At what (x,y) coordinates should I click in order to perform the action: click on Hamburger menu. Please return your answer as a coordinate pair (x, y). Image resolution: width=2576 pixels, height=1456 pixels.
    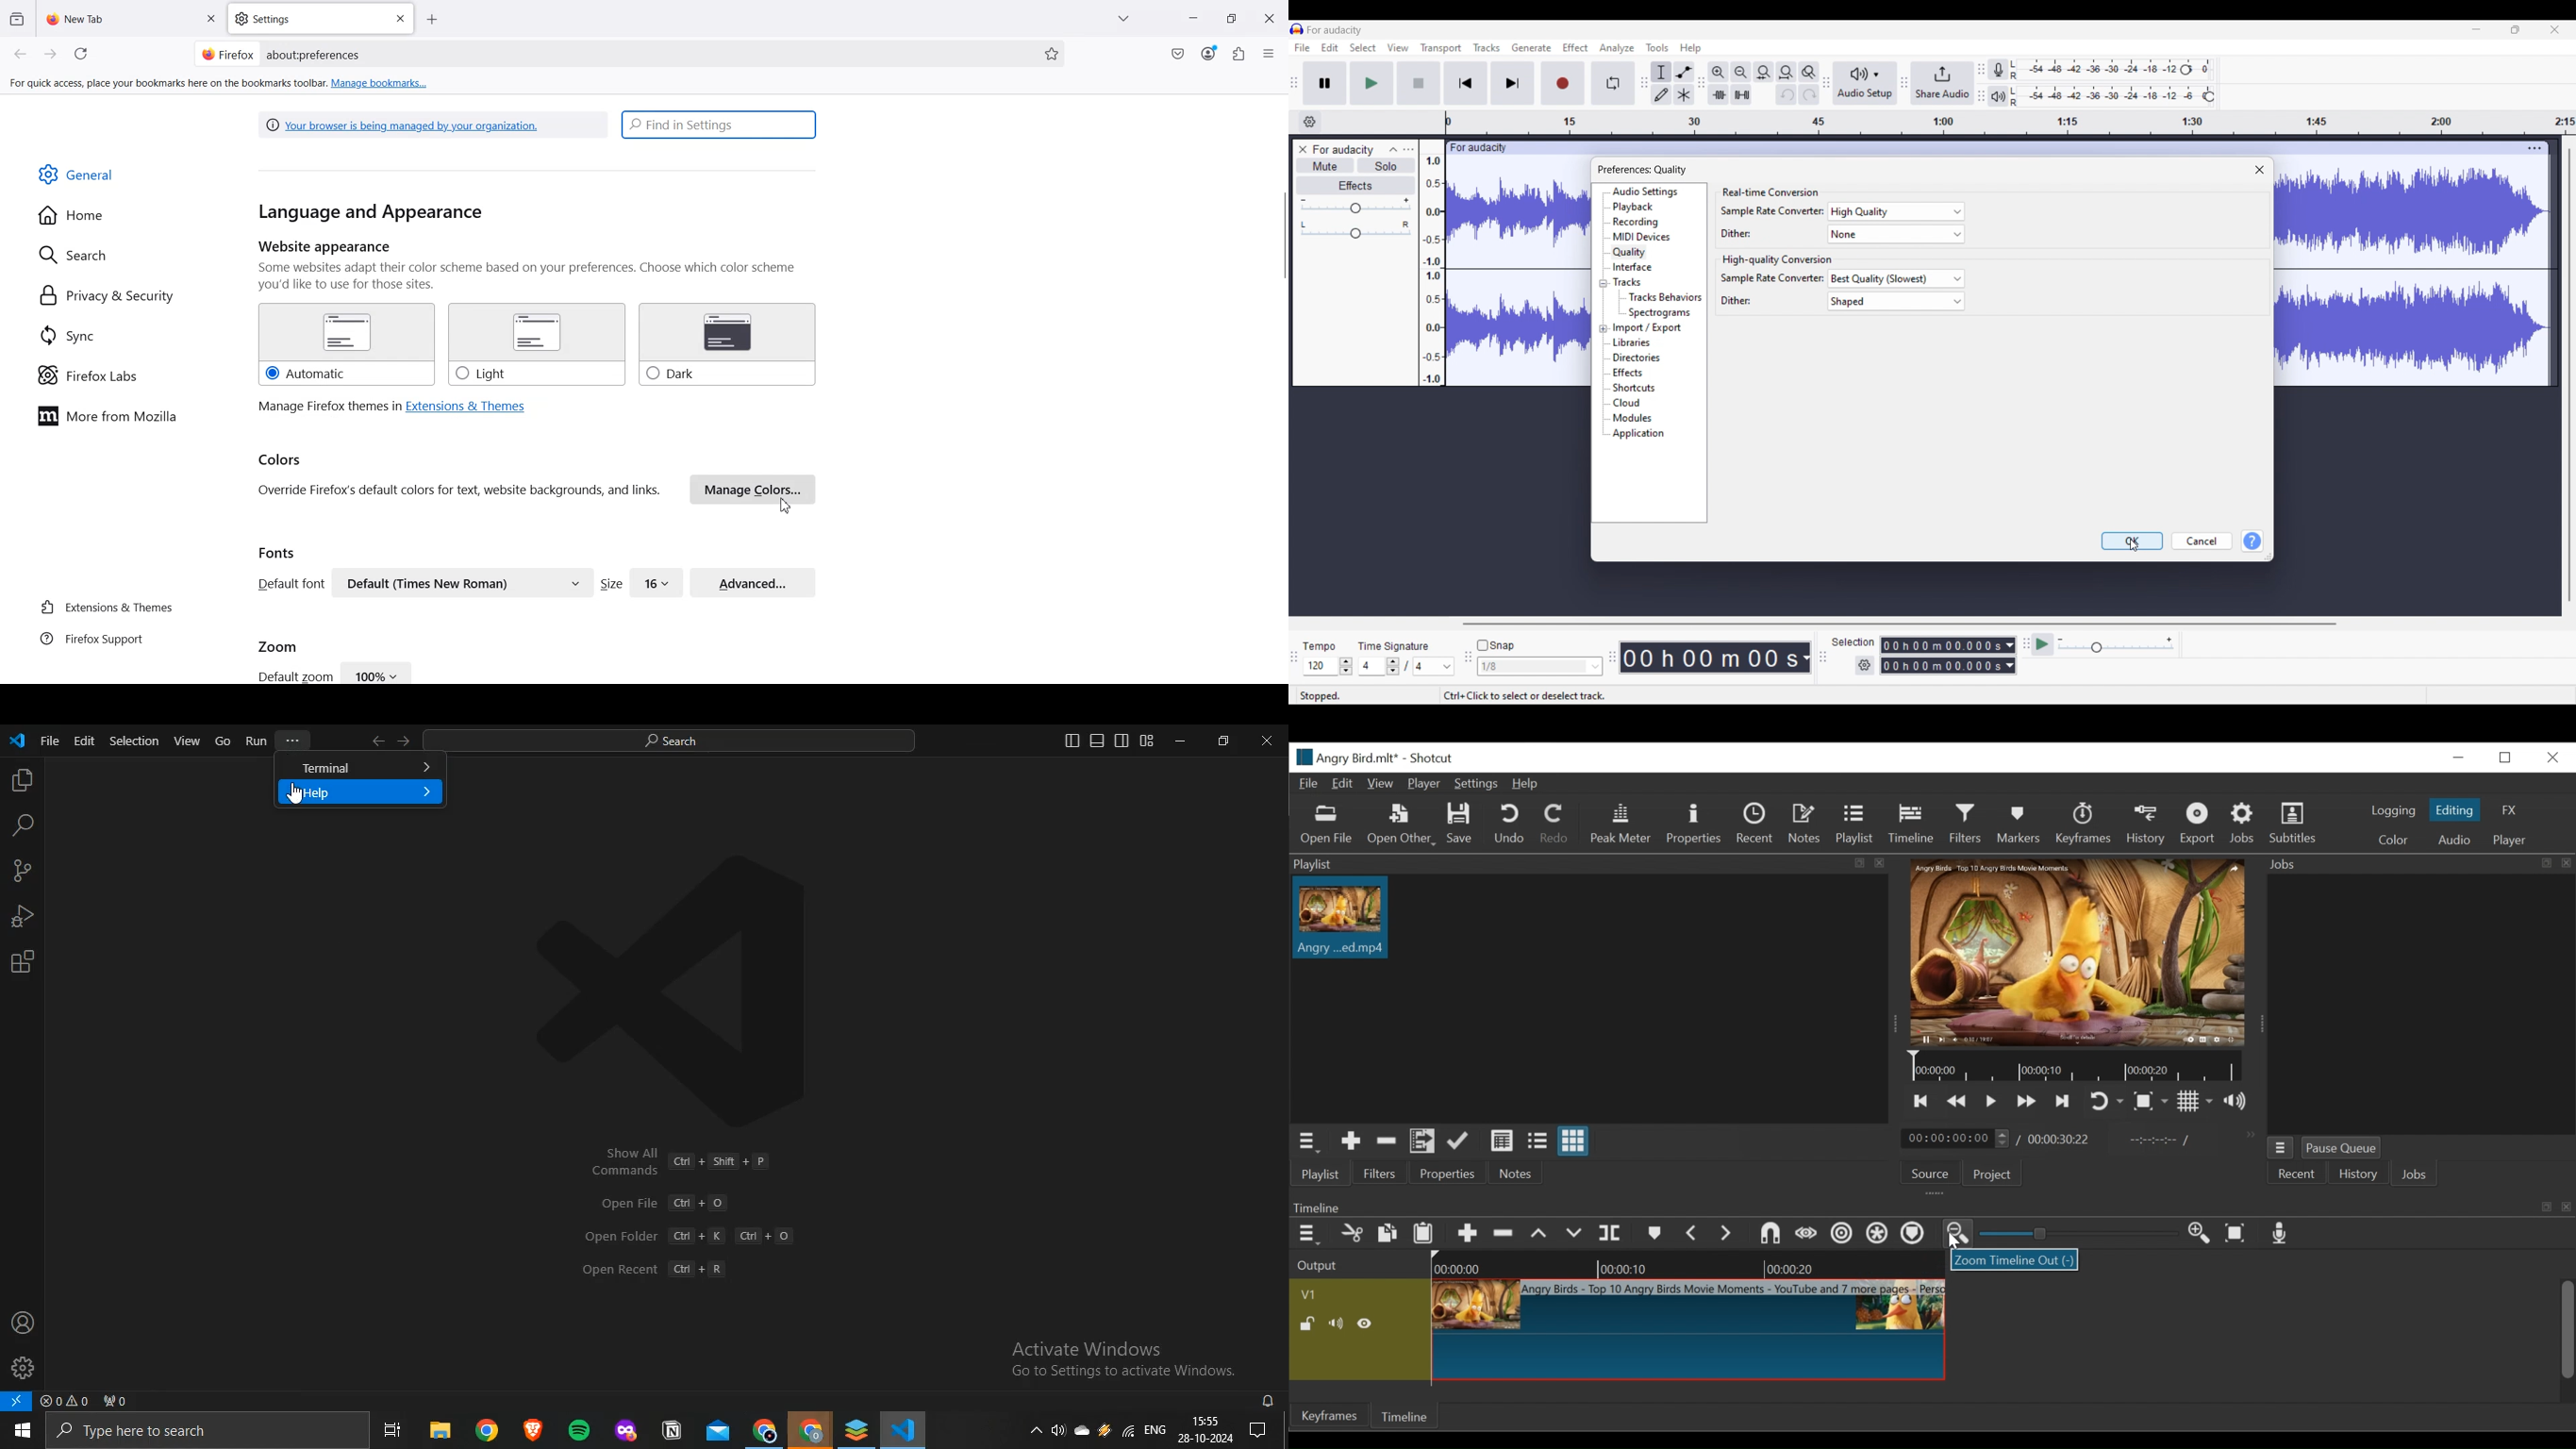
    Looking at the image, I should click on (1270, 54).